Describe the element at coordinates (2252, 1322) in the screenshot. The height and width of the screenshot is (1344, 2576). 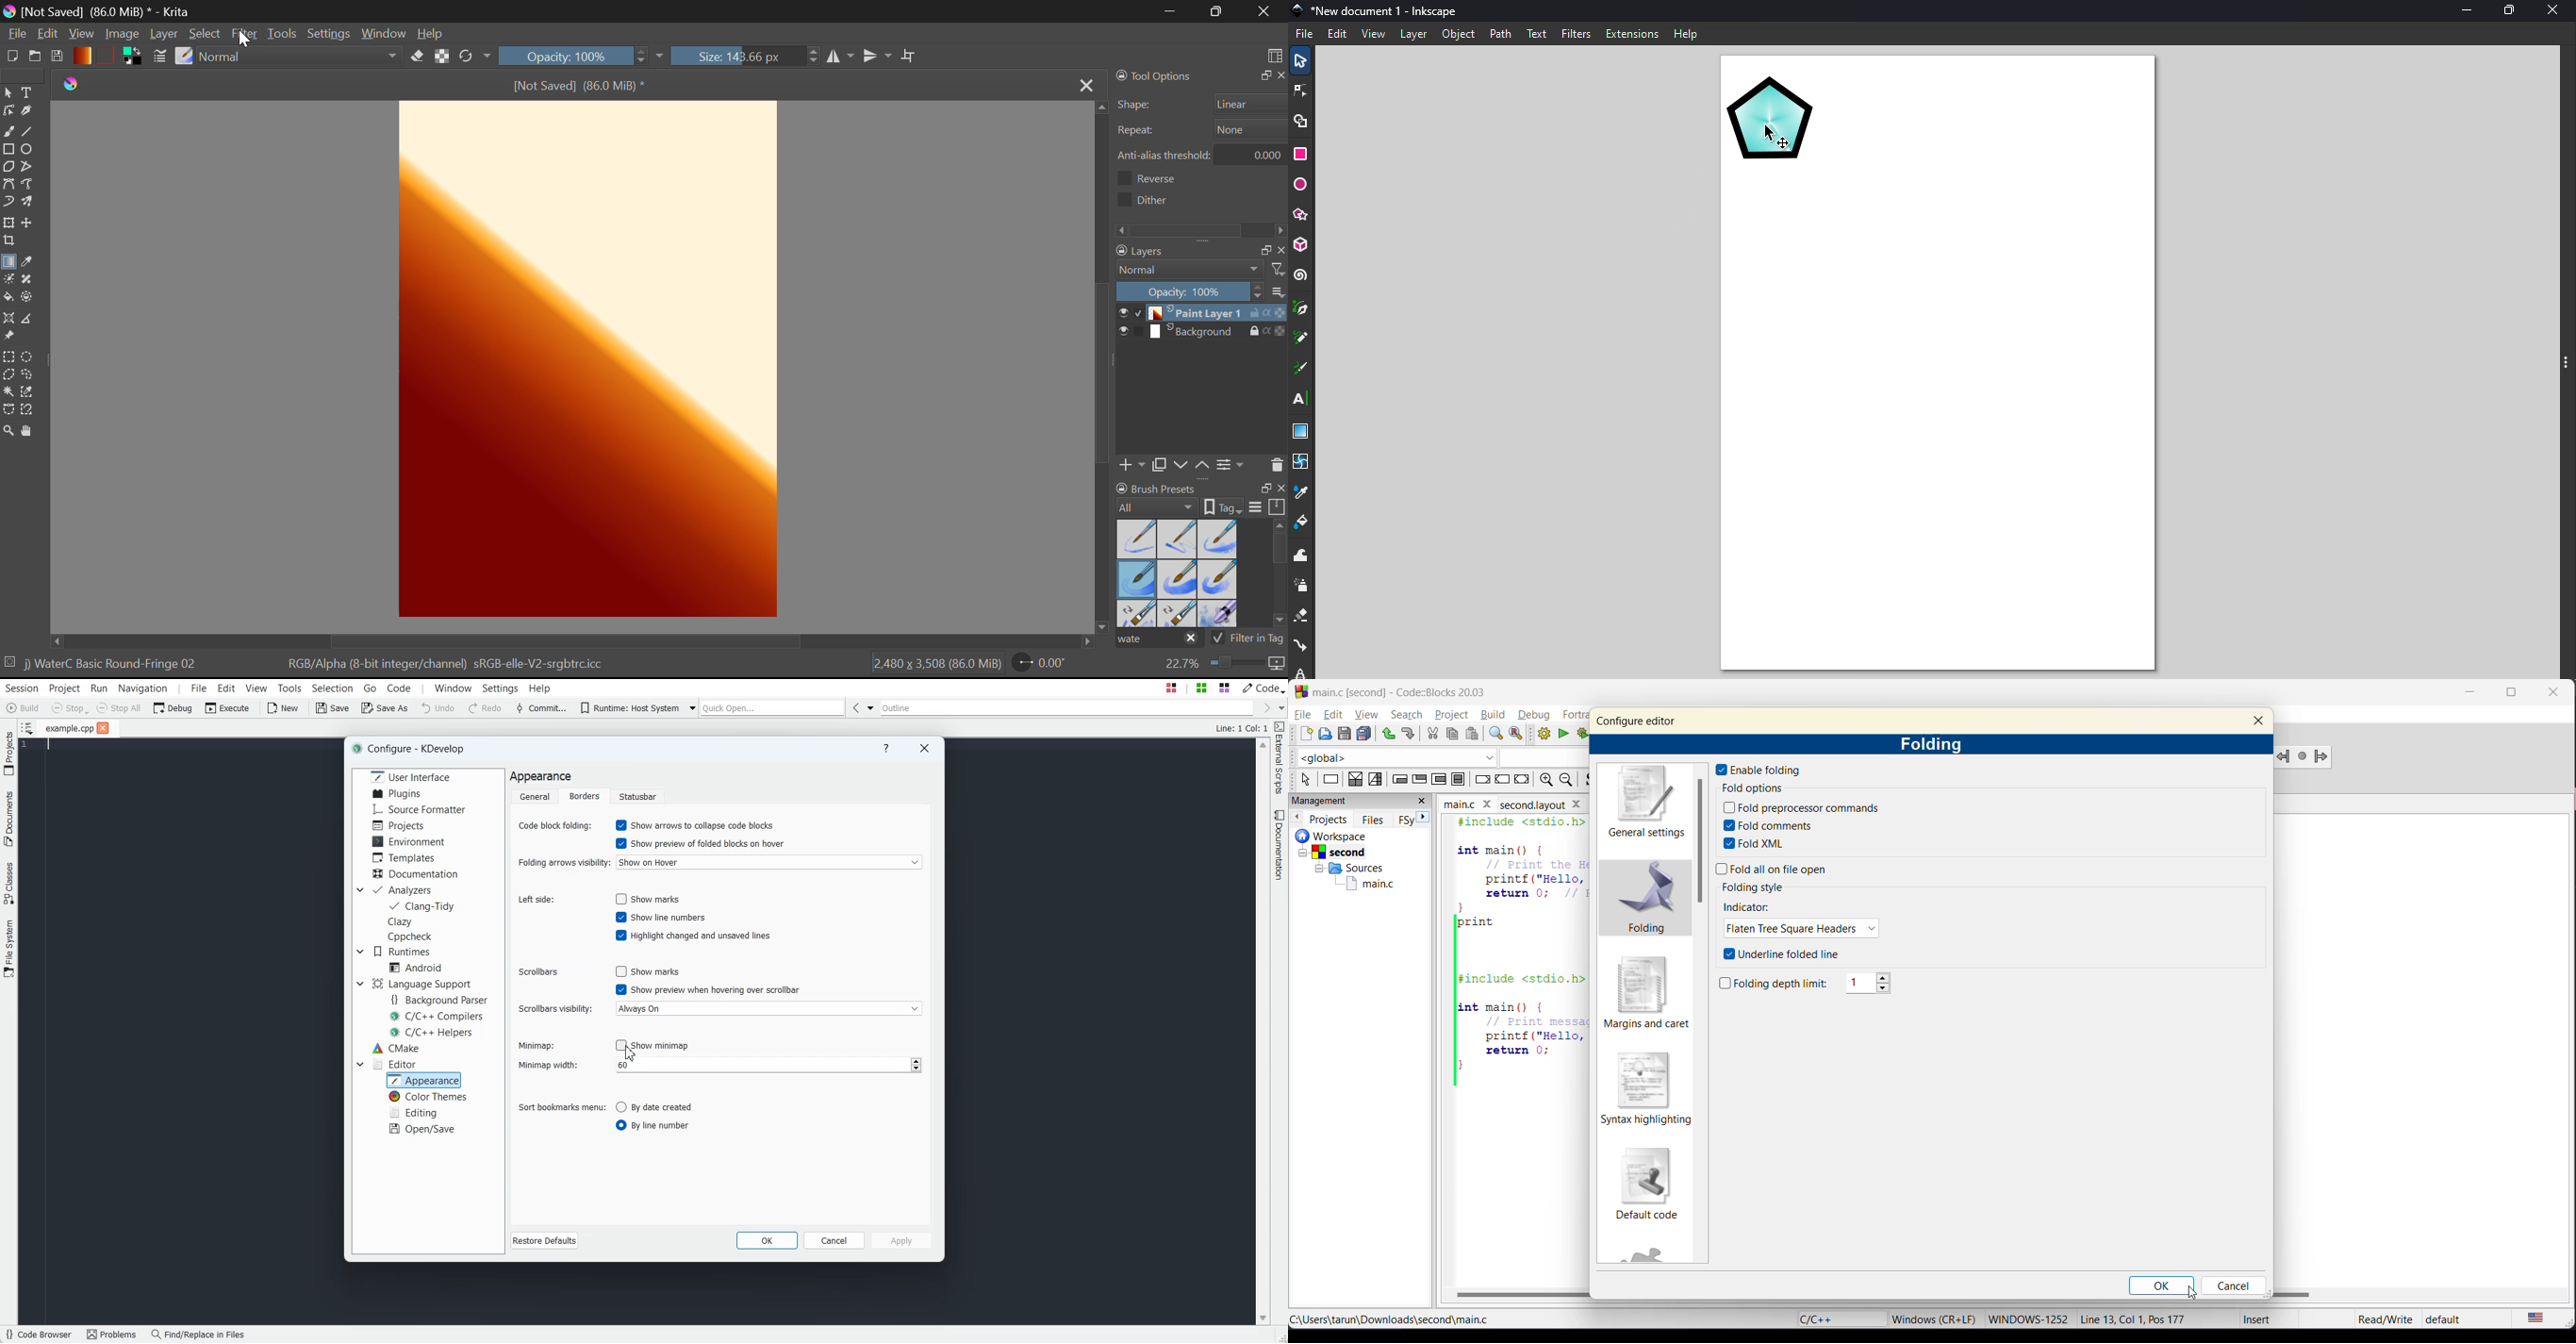
I see `Insert` at that location.